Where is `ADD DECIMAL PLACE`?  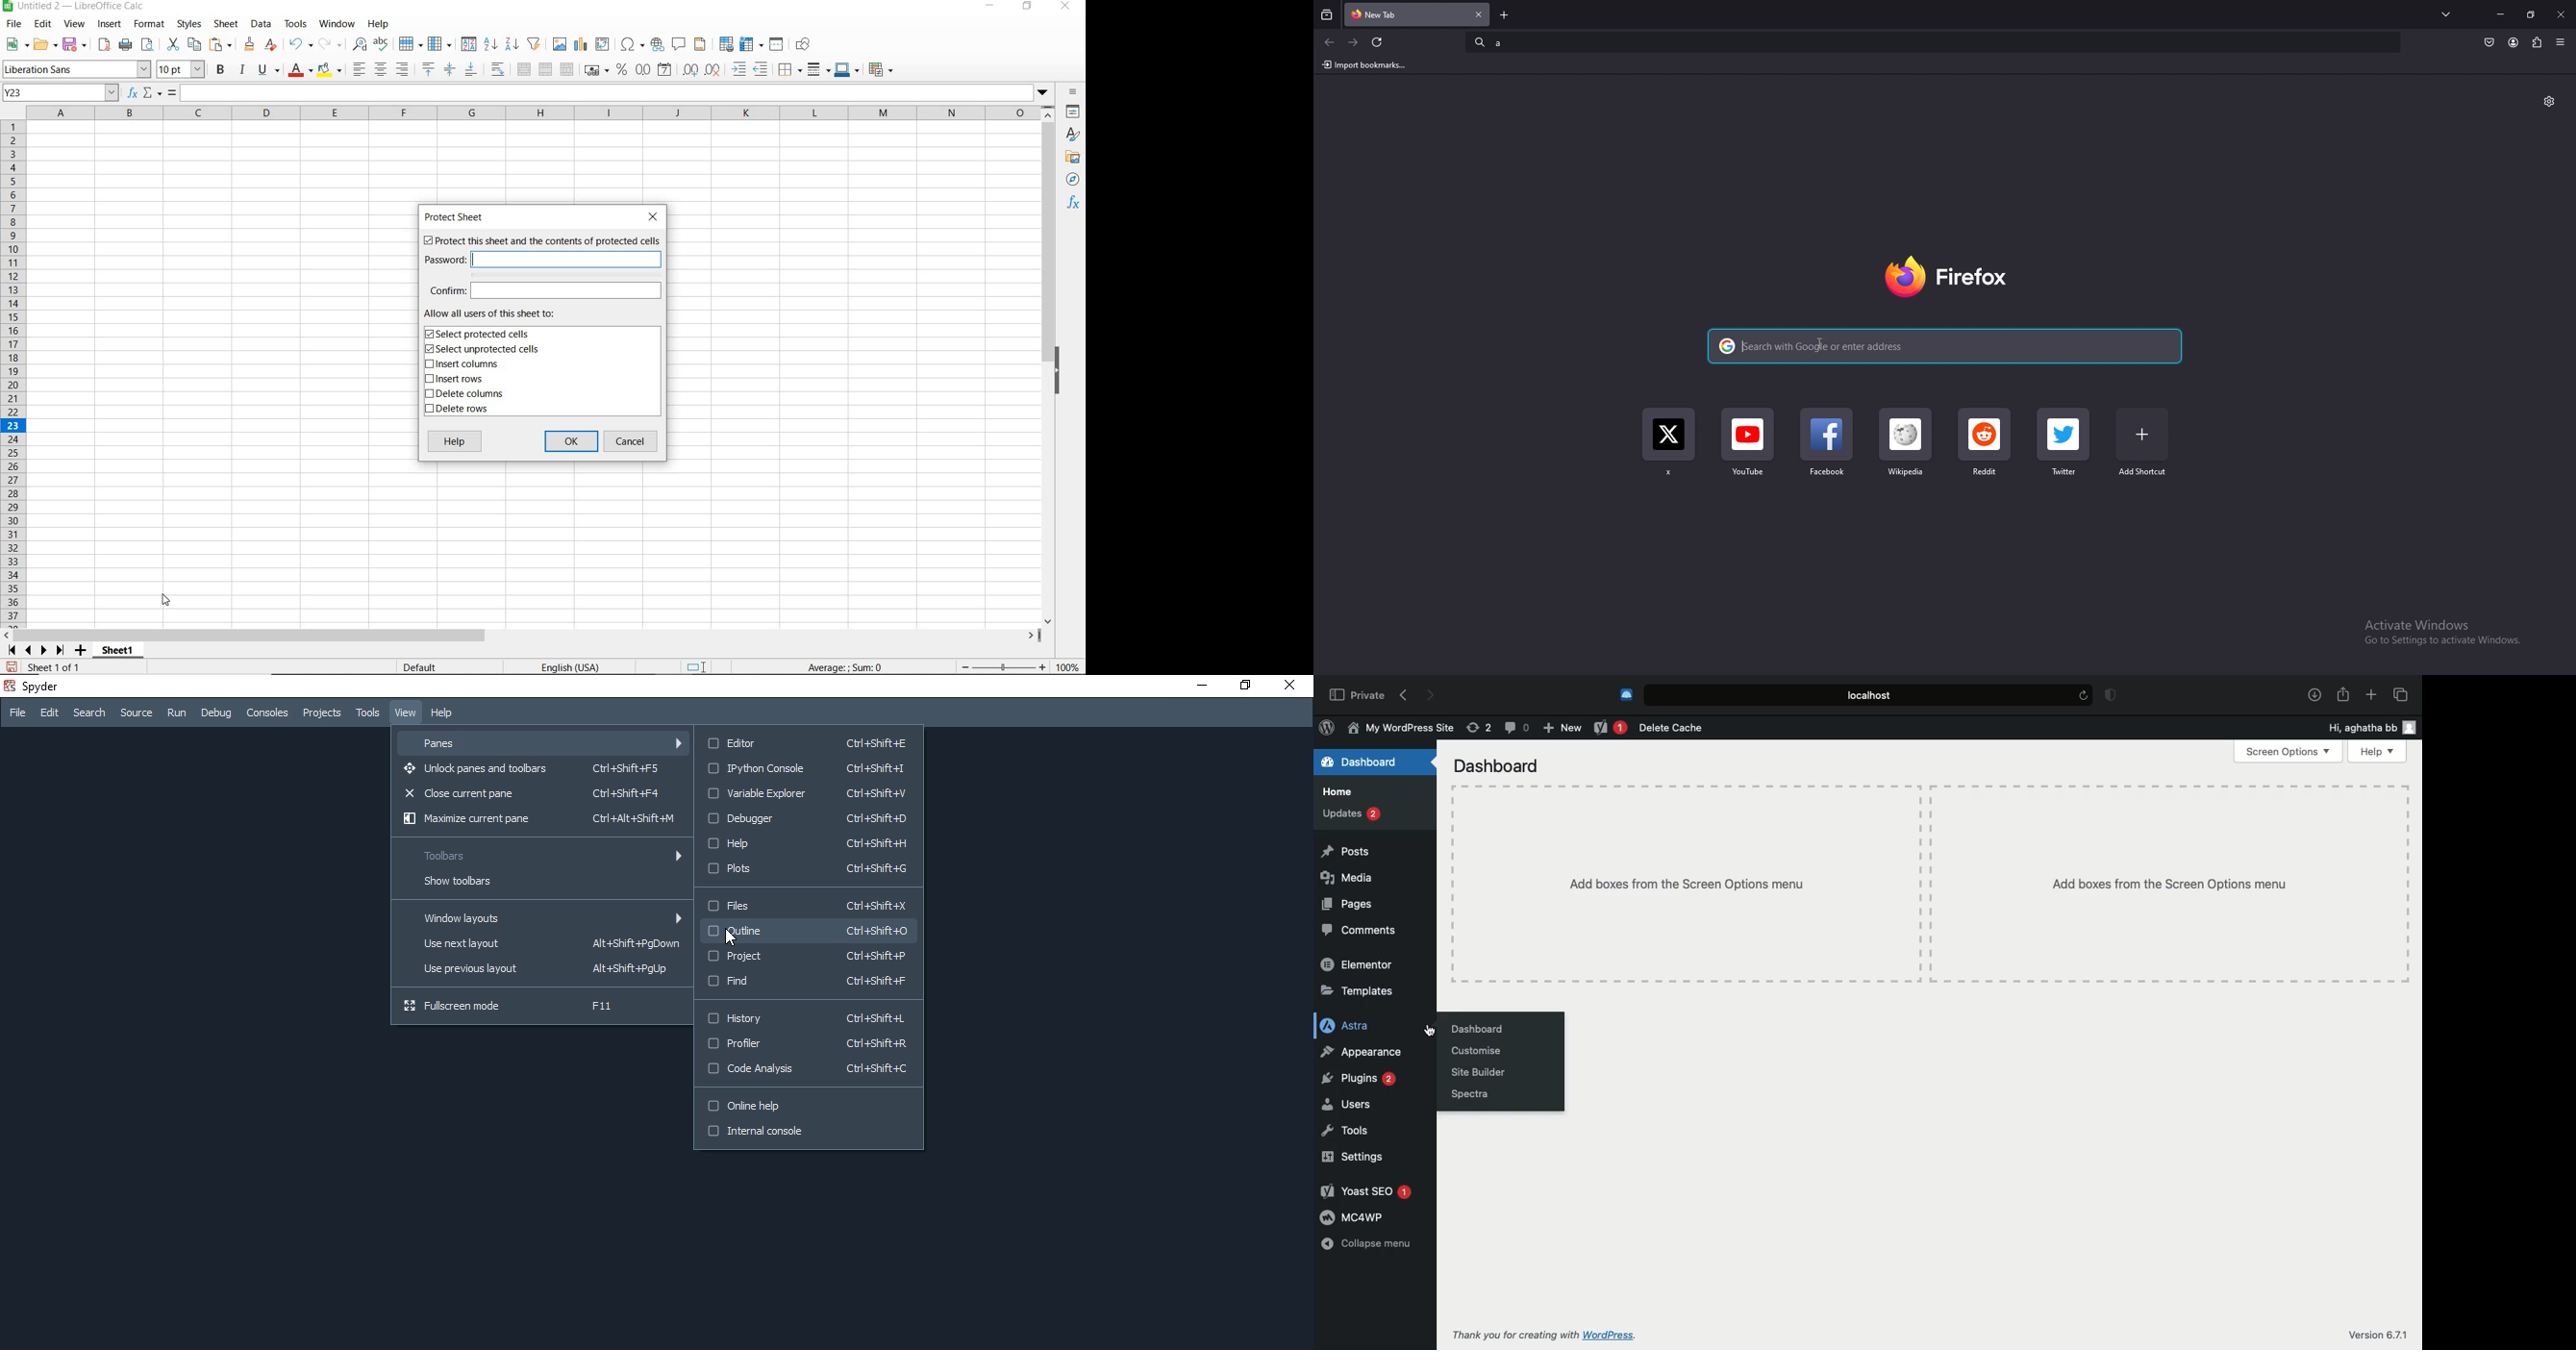
ADD DECIMAL PLACE is located at coordinates (690, 69).